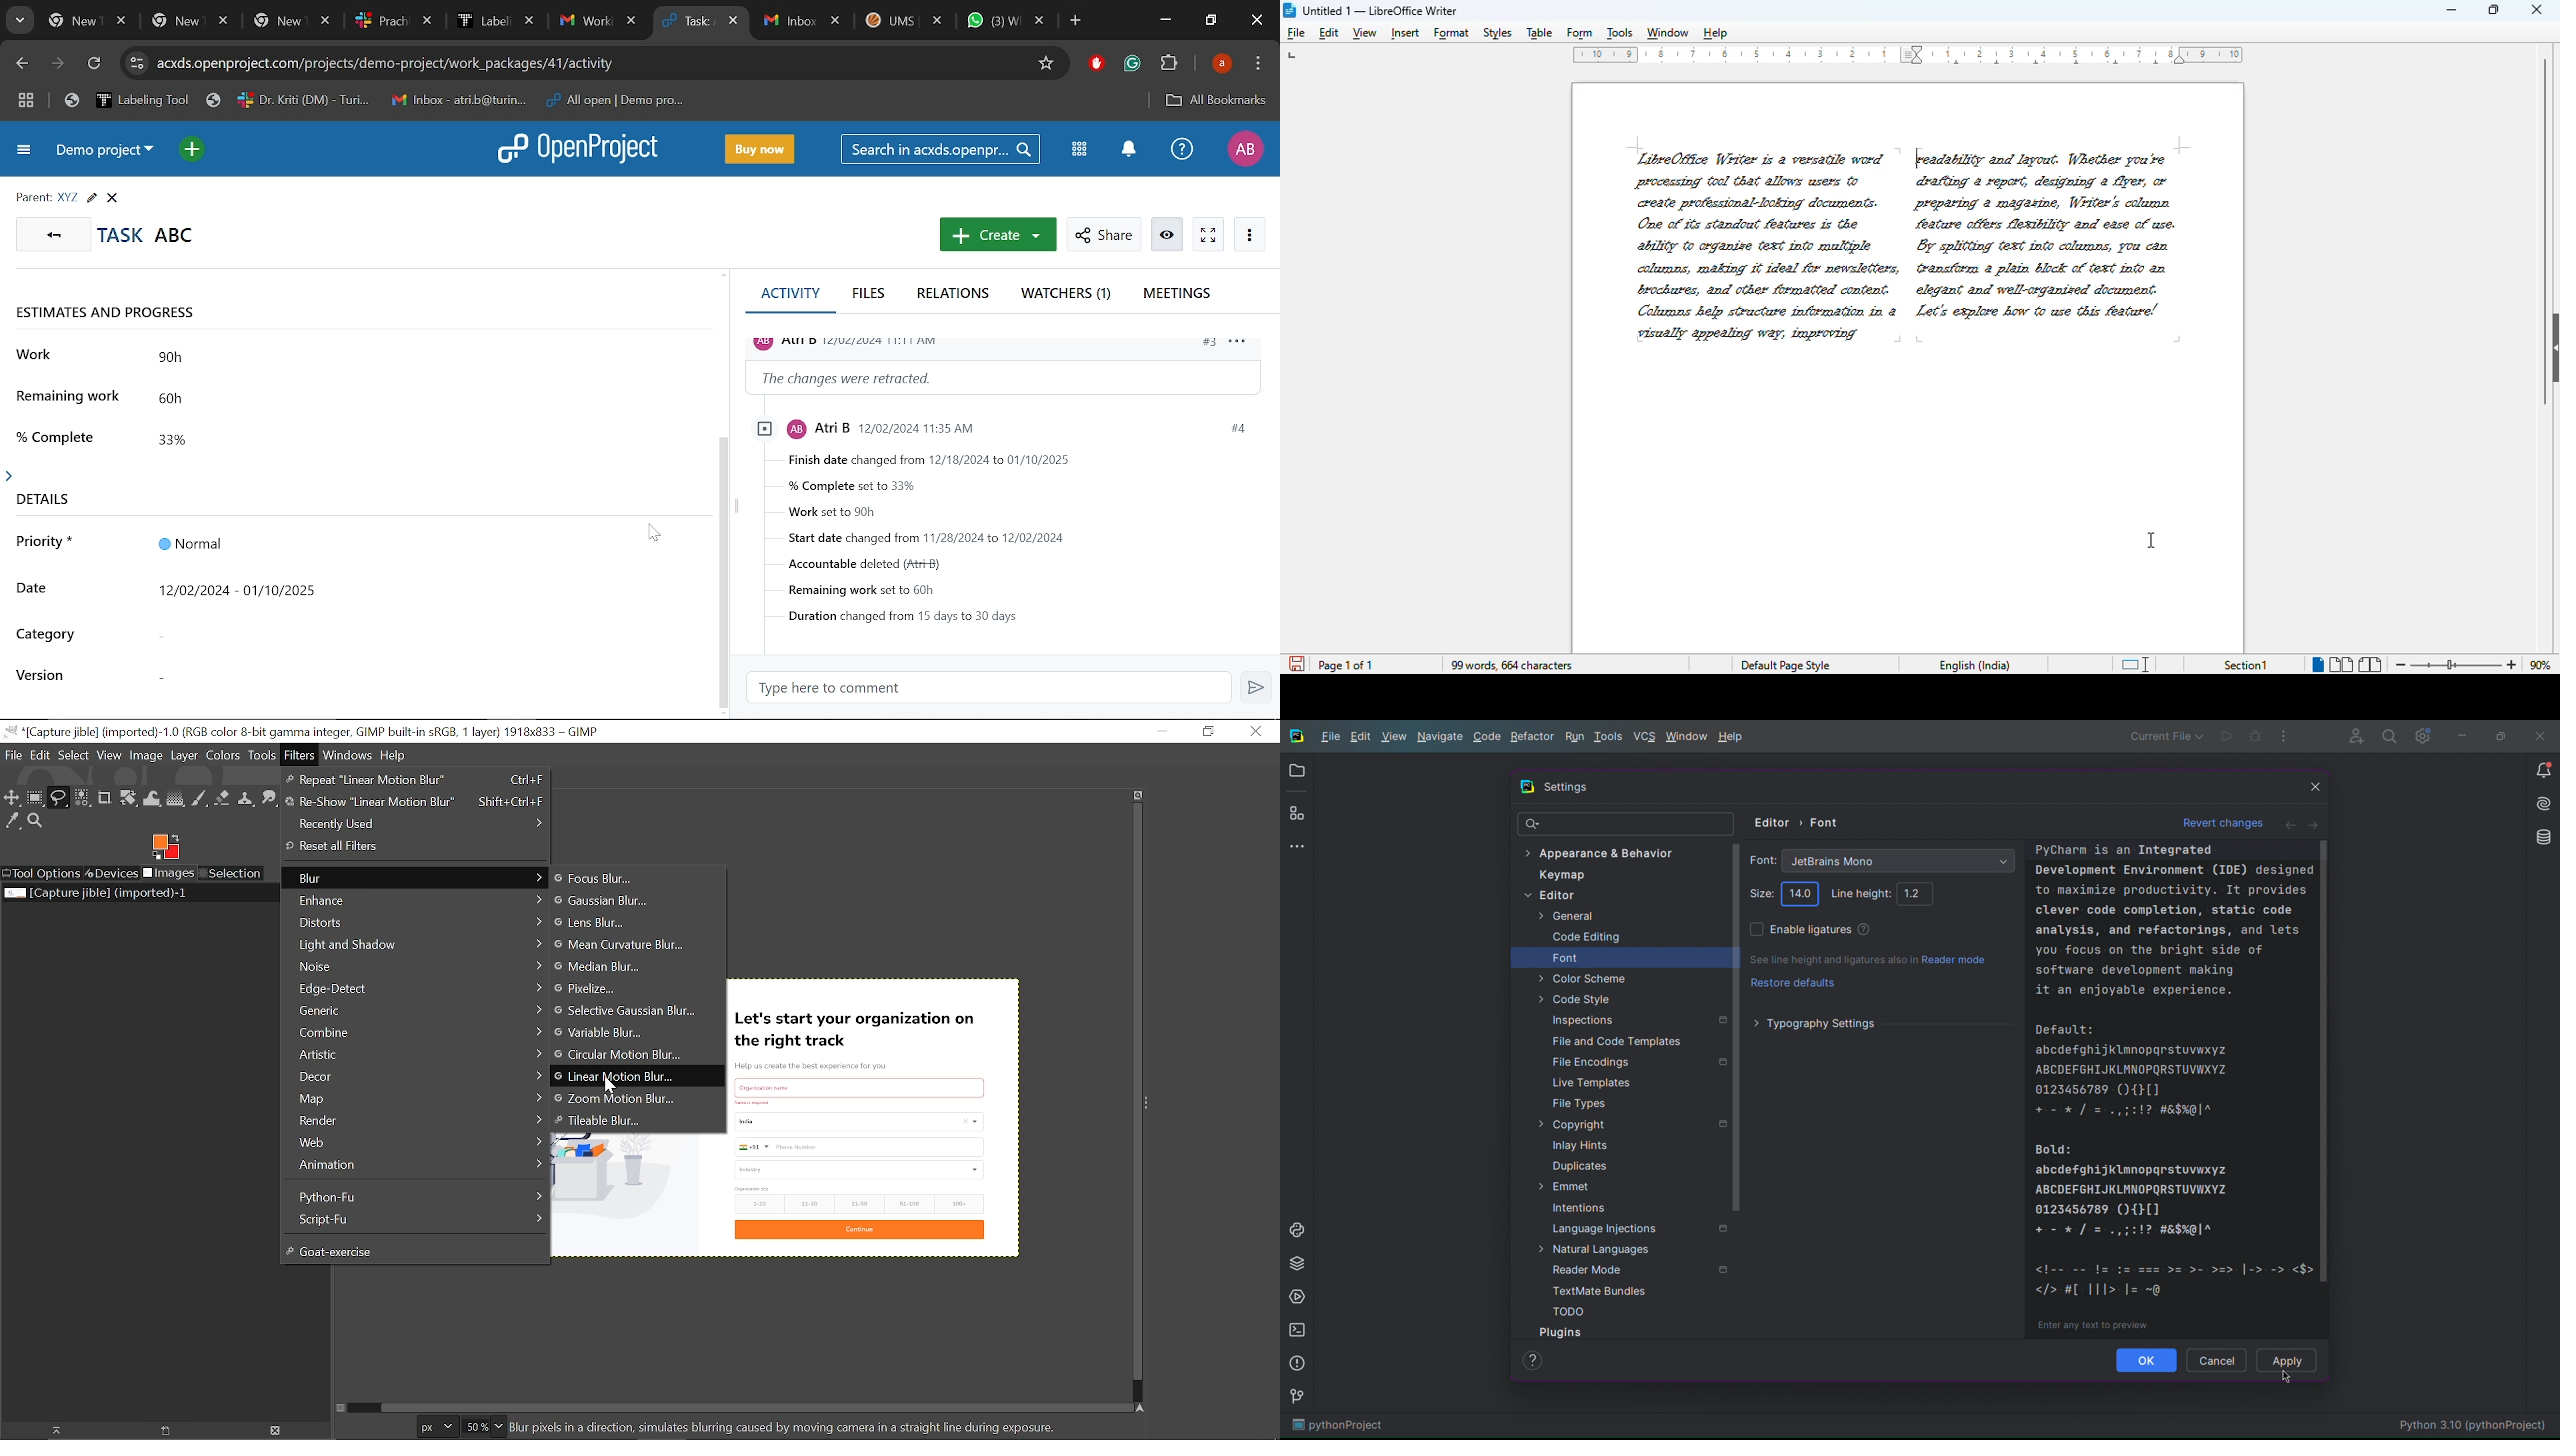  What do you see at coordinates (1299, 1365) in the screenshot?
I see `Problems` at bounding box center [1299, 1365].